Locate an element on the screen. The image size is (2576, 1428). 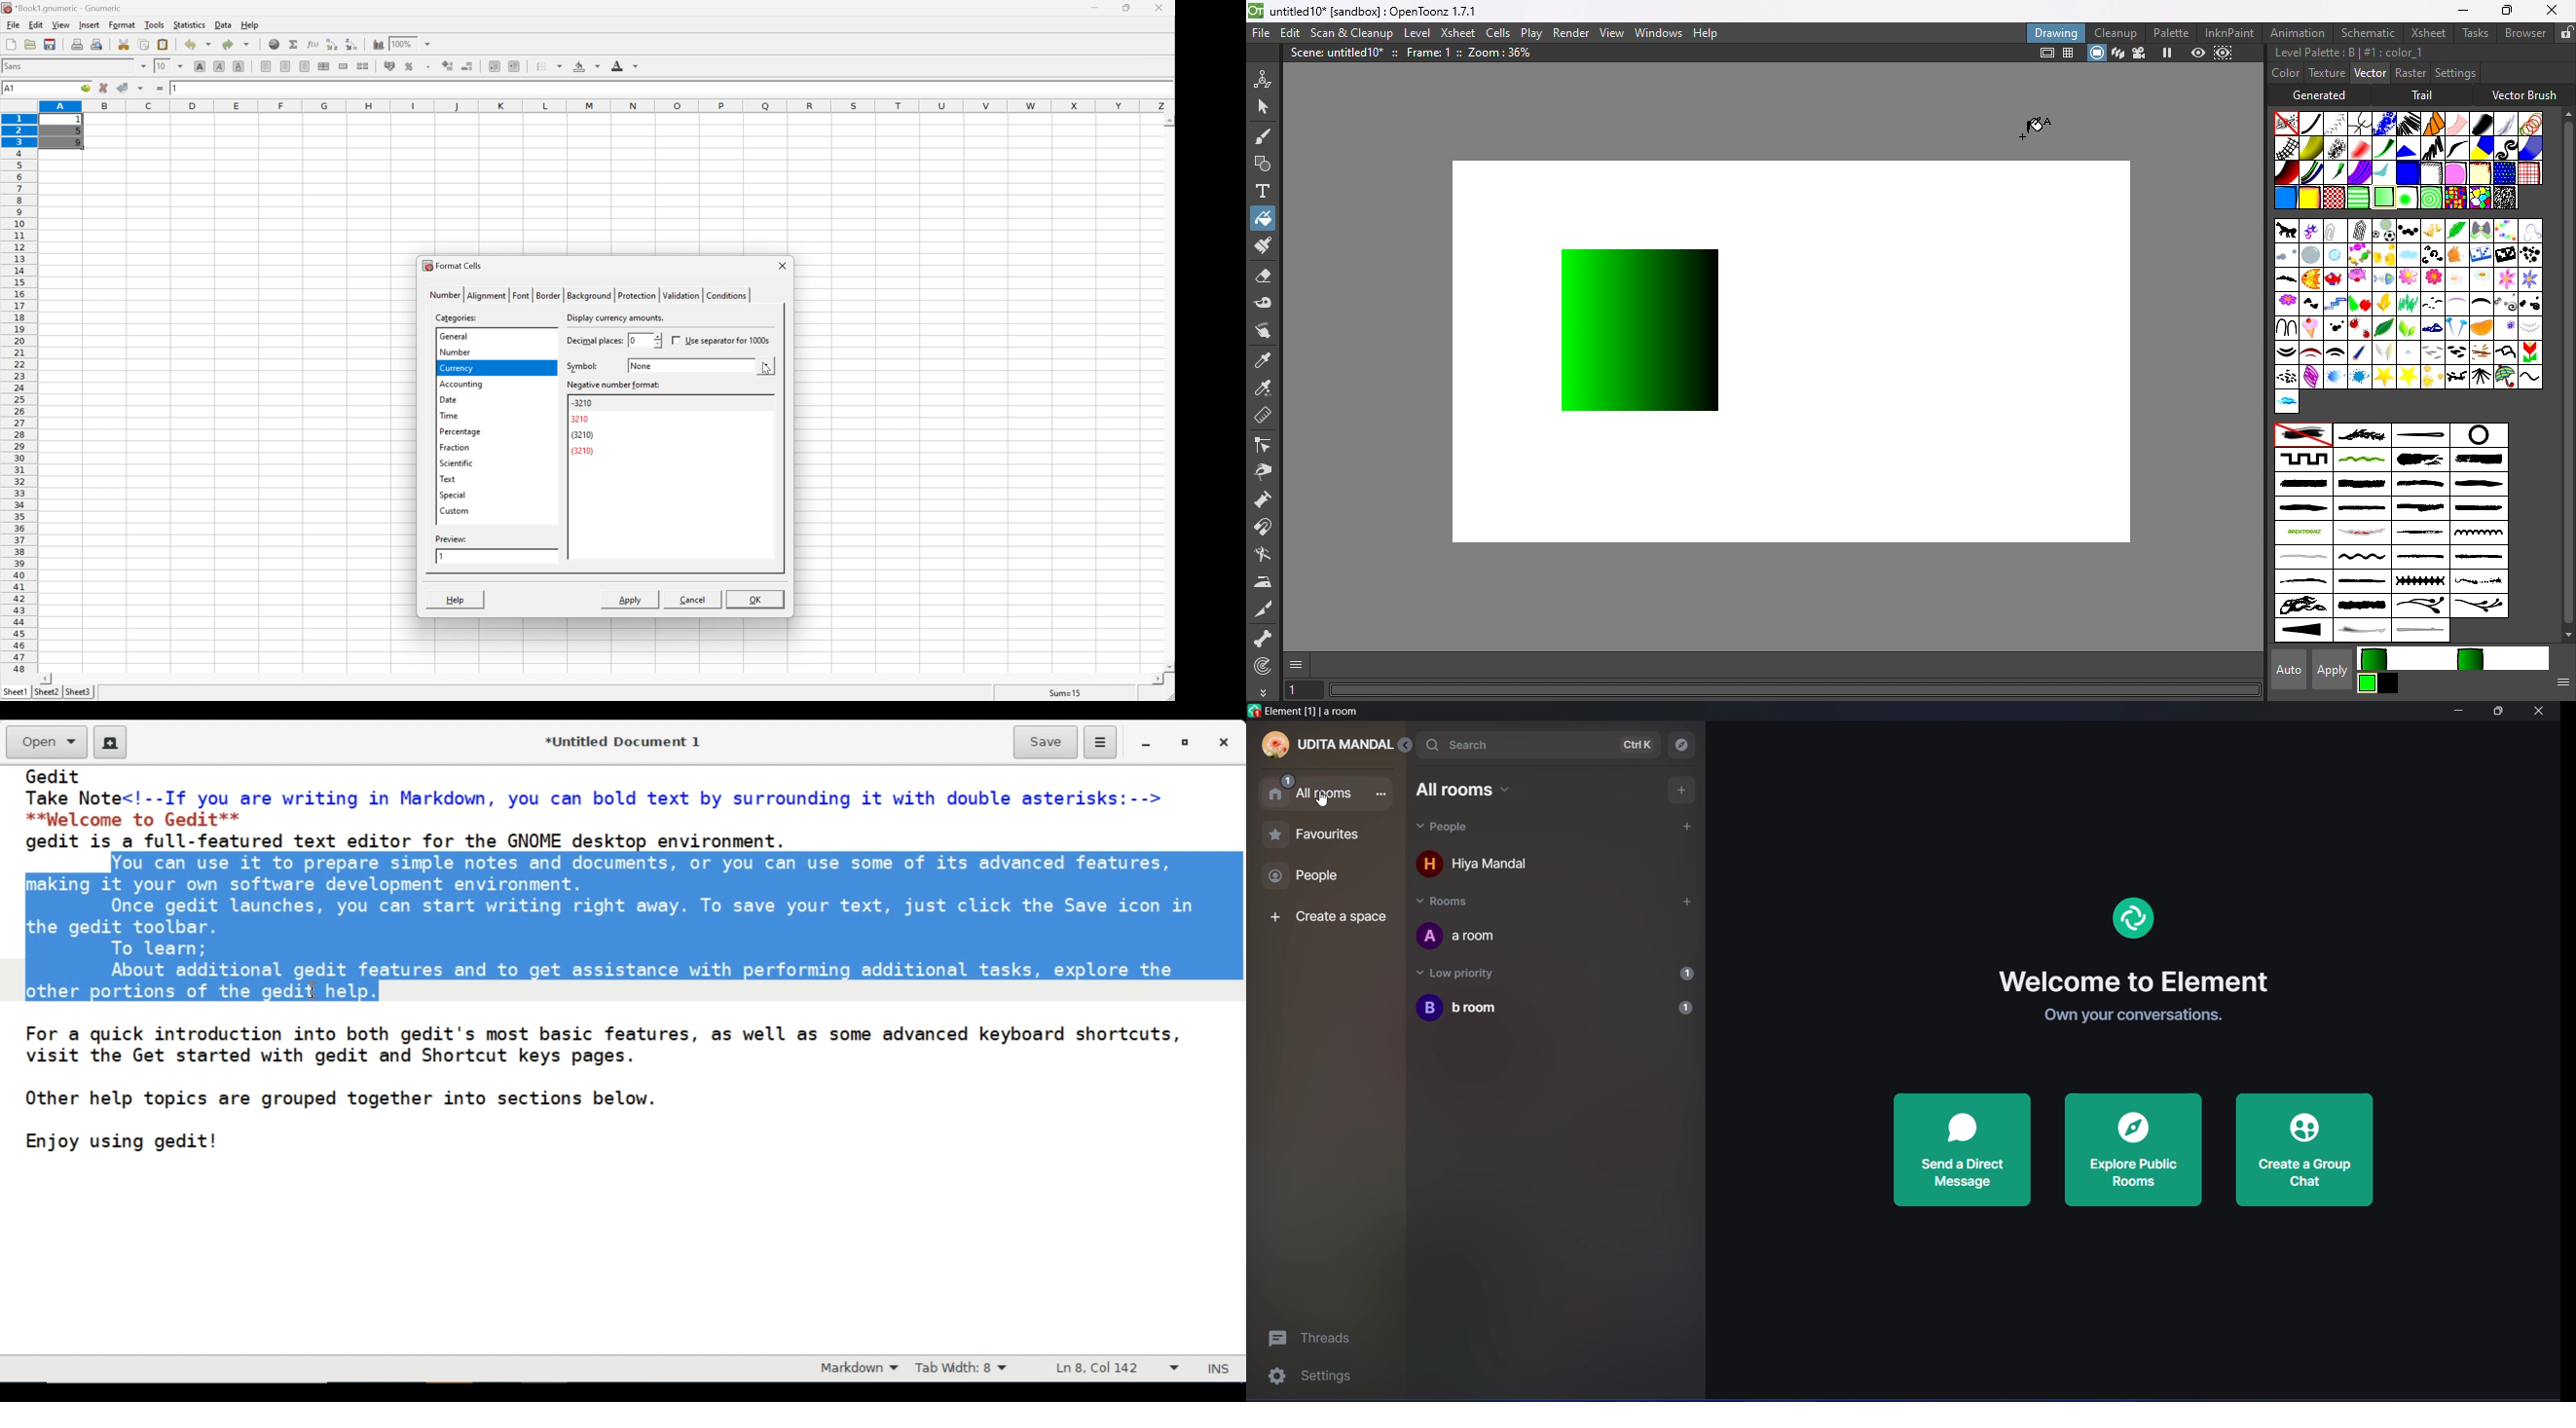
save current workbook is located at coordinates (50, 44).